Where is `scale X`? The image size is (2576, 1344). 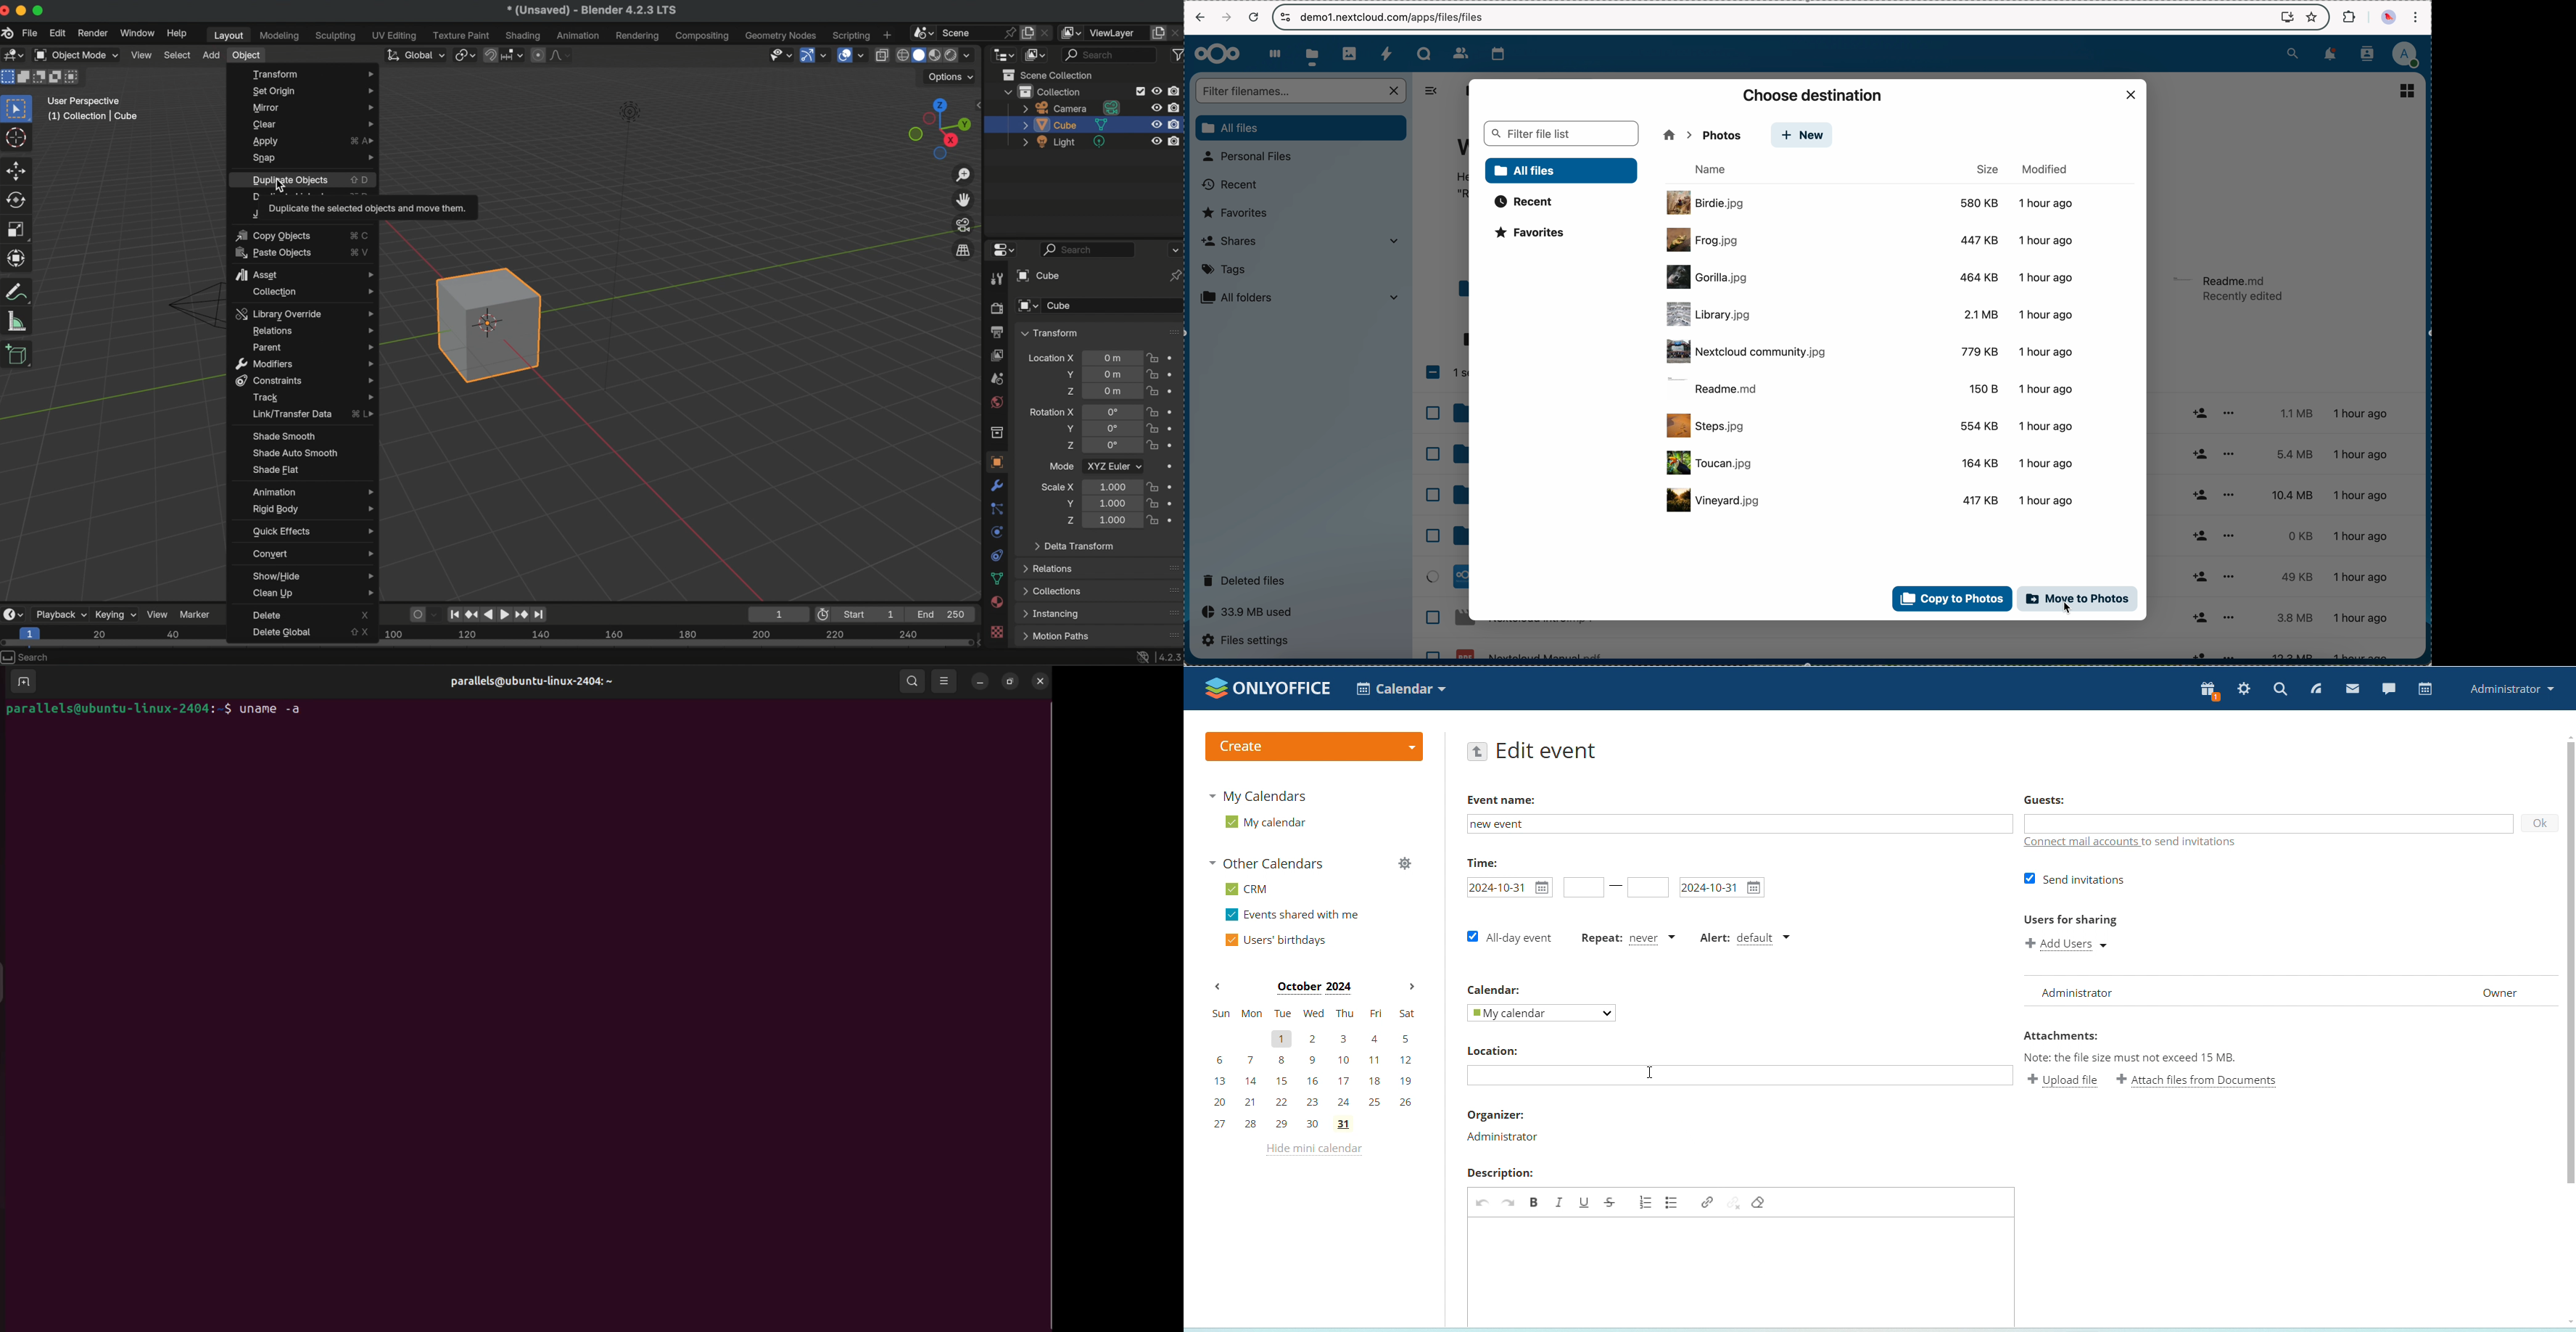 scale X is located at coordinates (1058, 487).